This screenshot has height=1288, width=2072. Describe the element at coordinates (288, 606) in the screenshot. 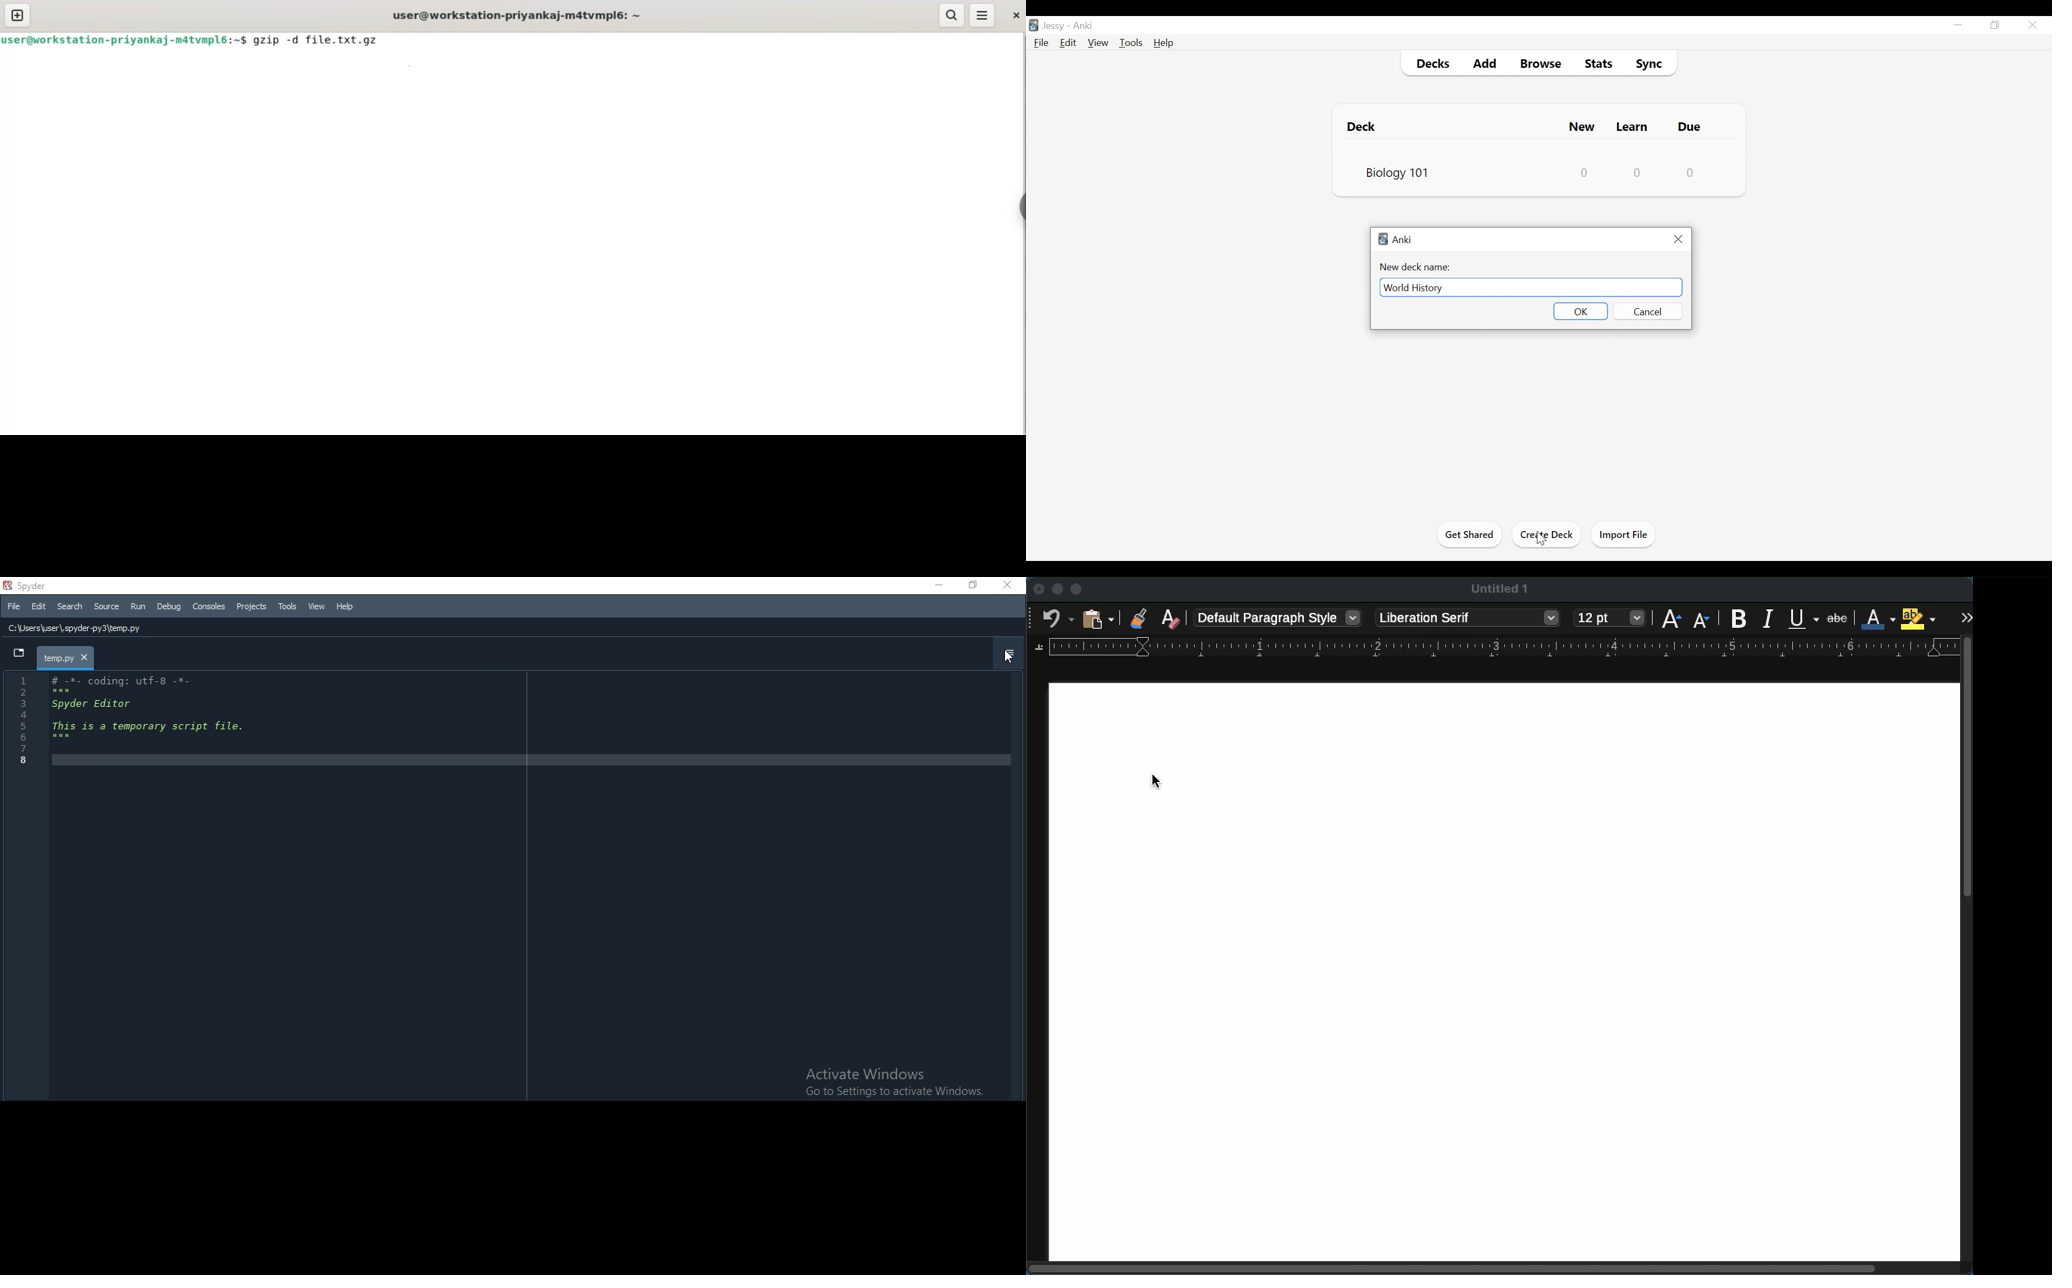

I see `Tools` at that location.